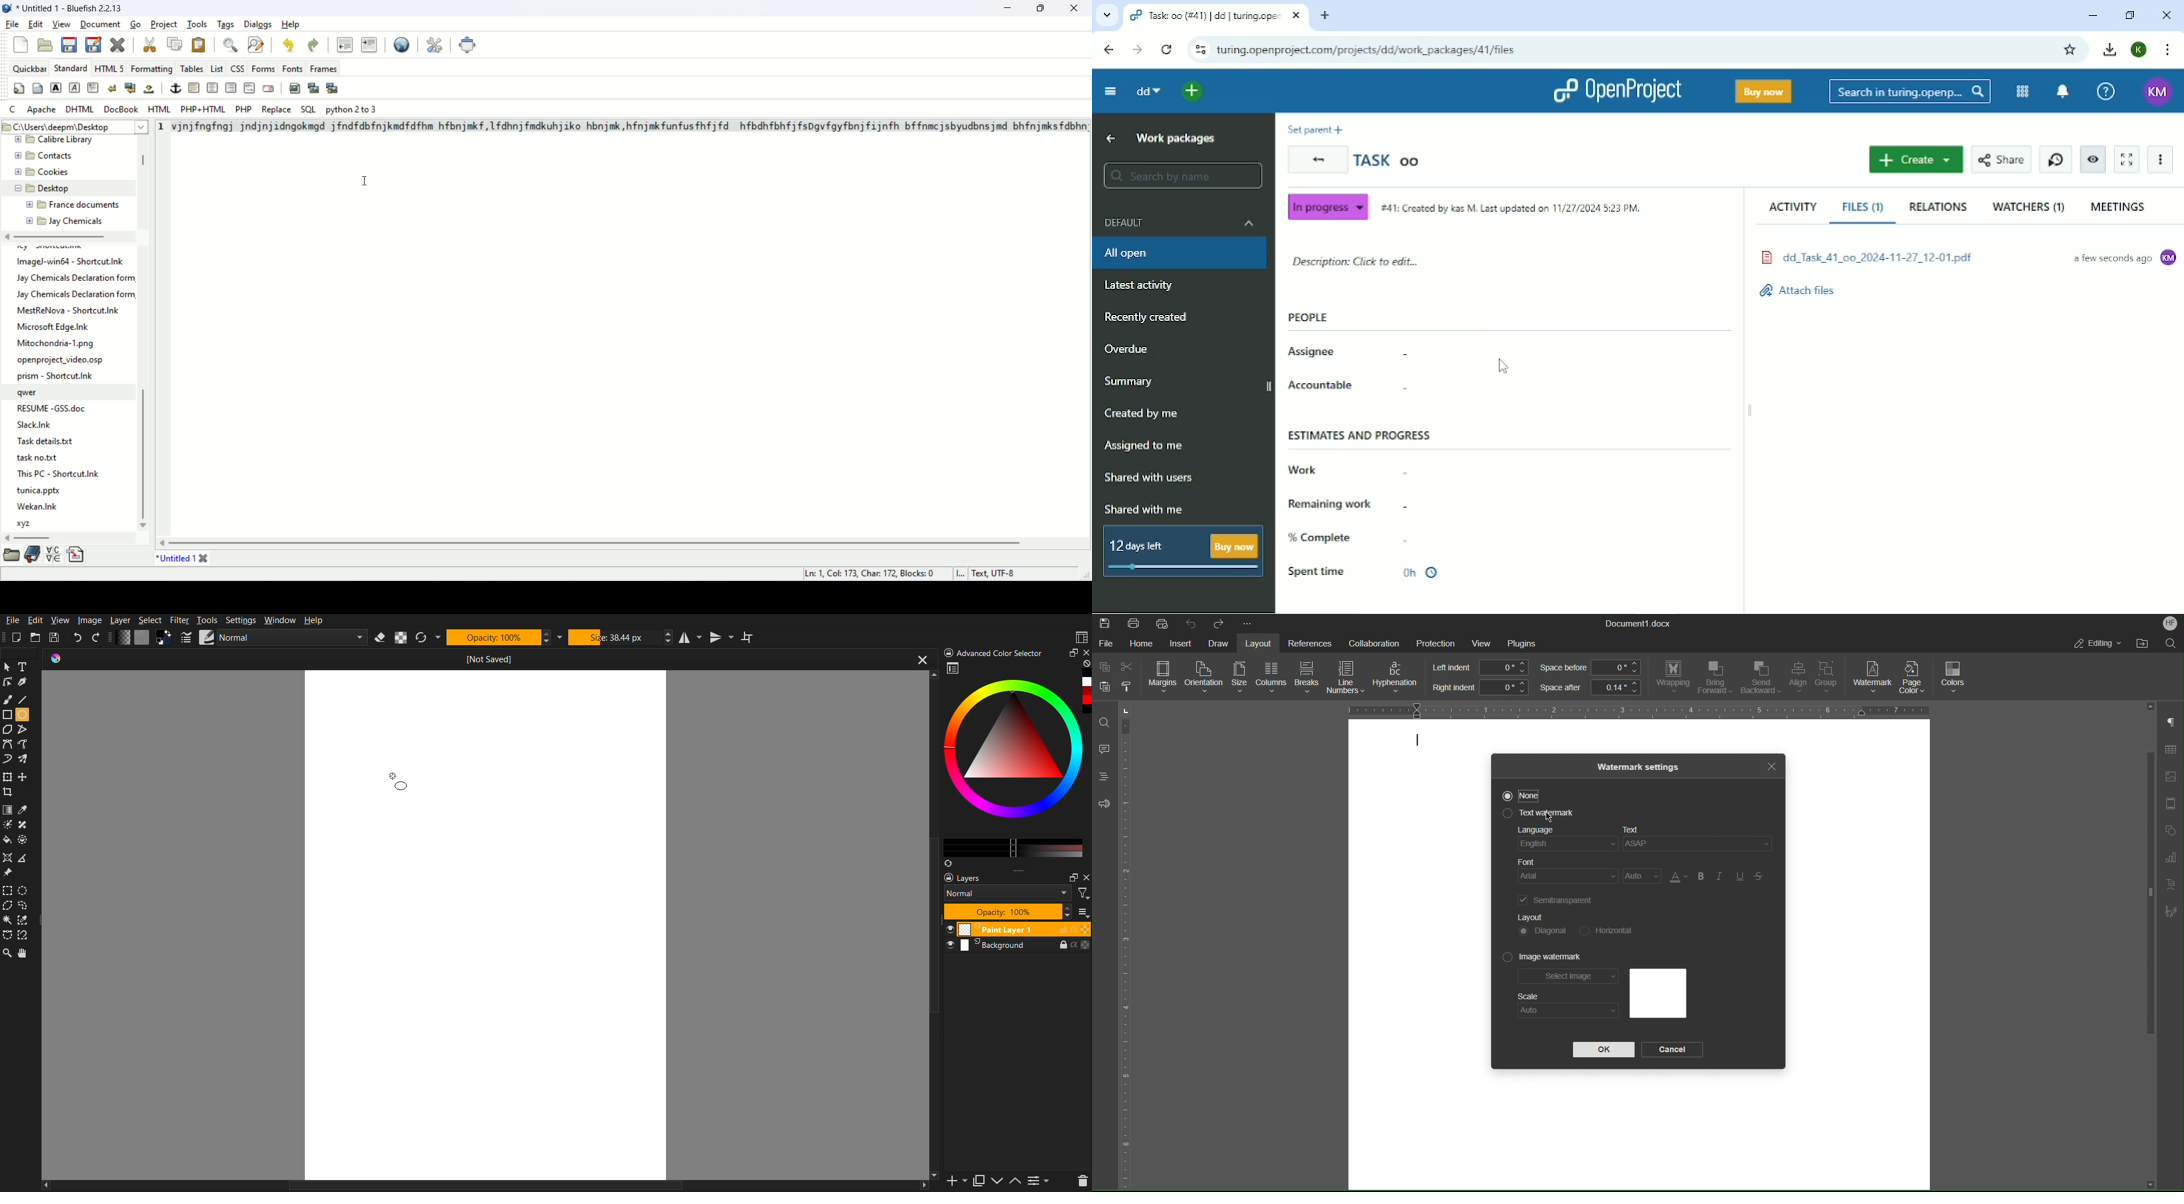  What do you see at coordinates (1416, 355) in the screenshot?
I see `-` at bounding box center [1416, 355].